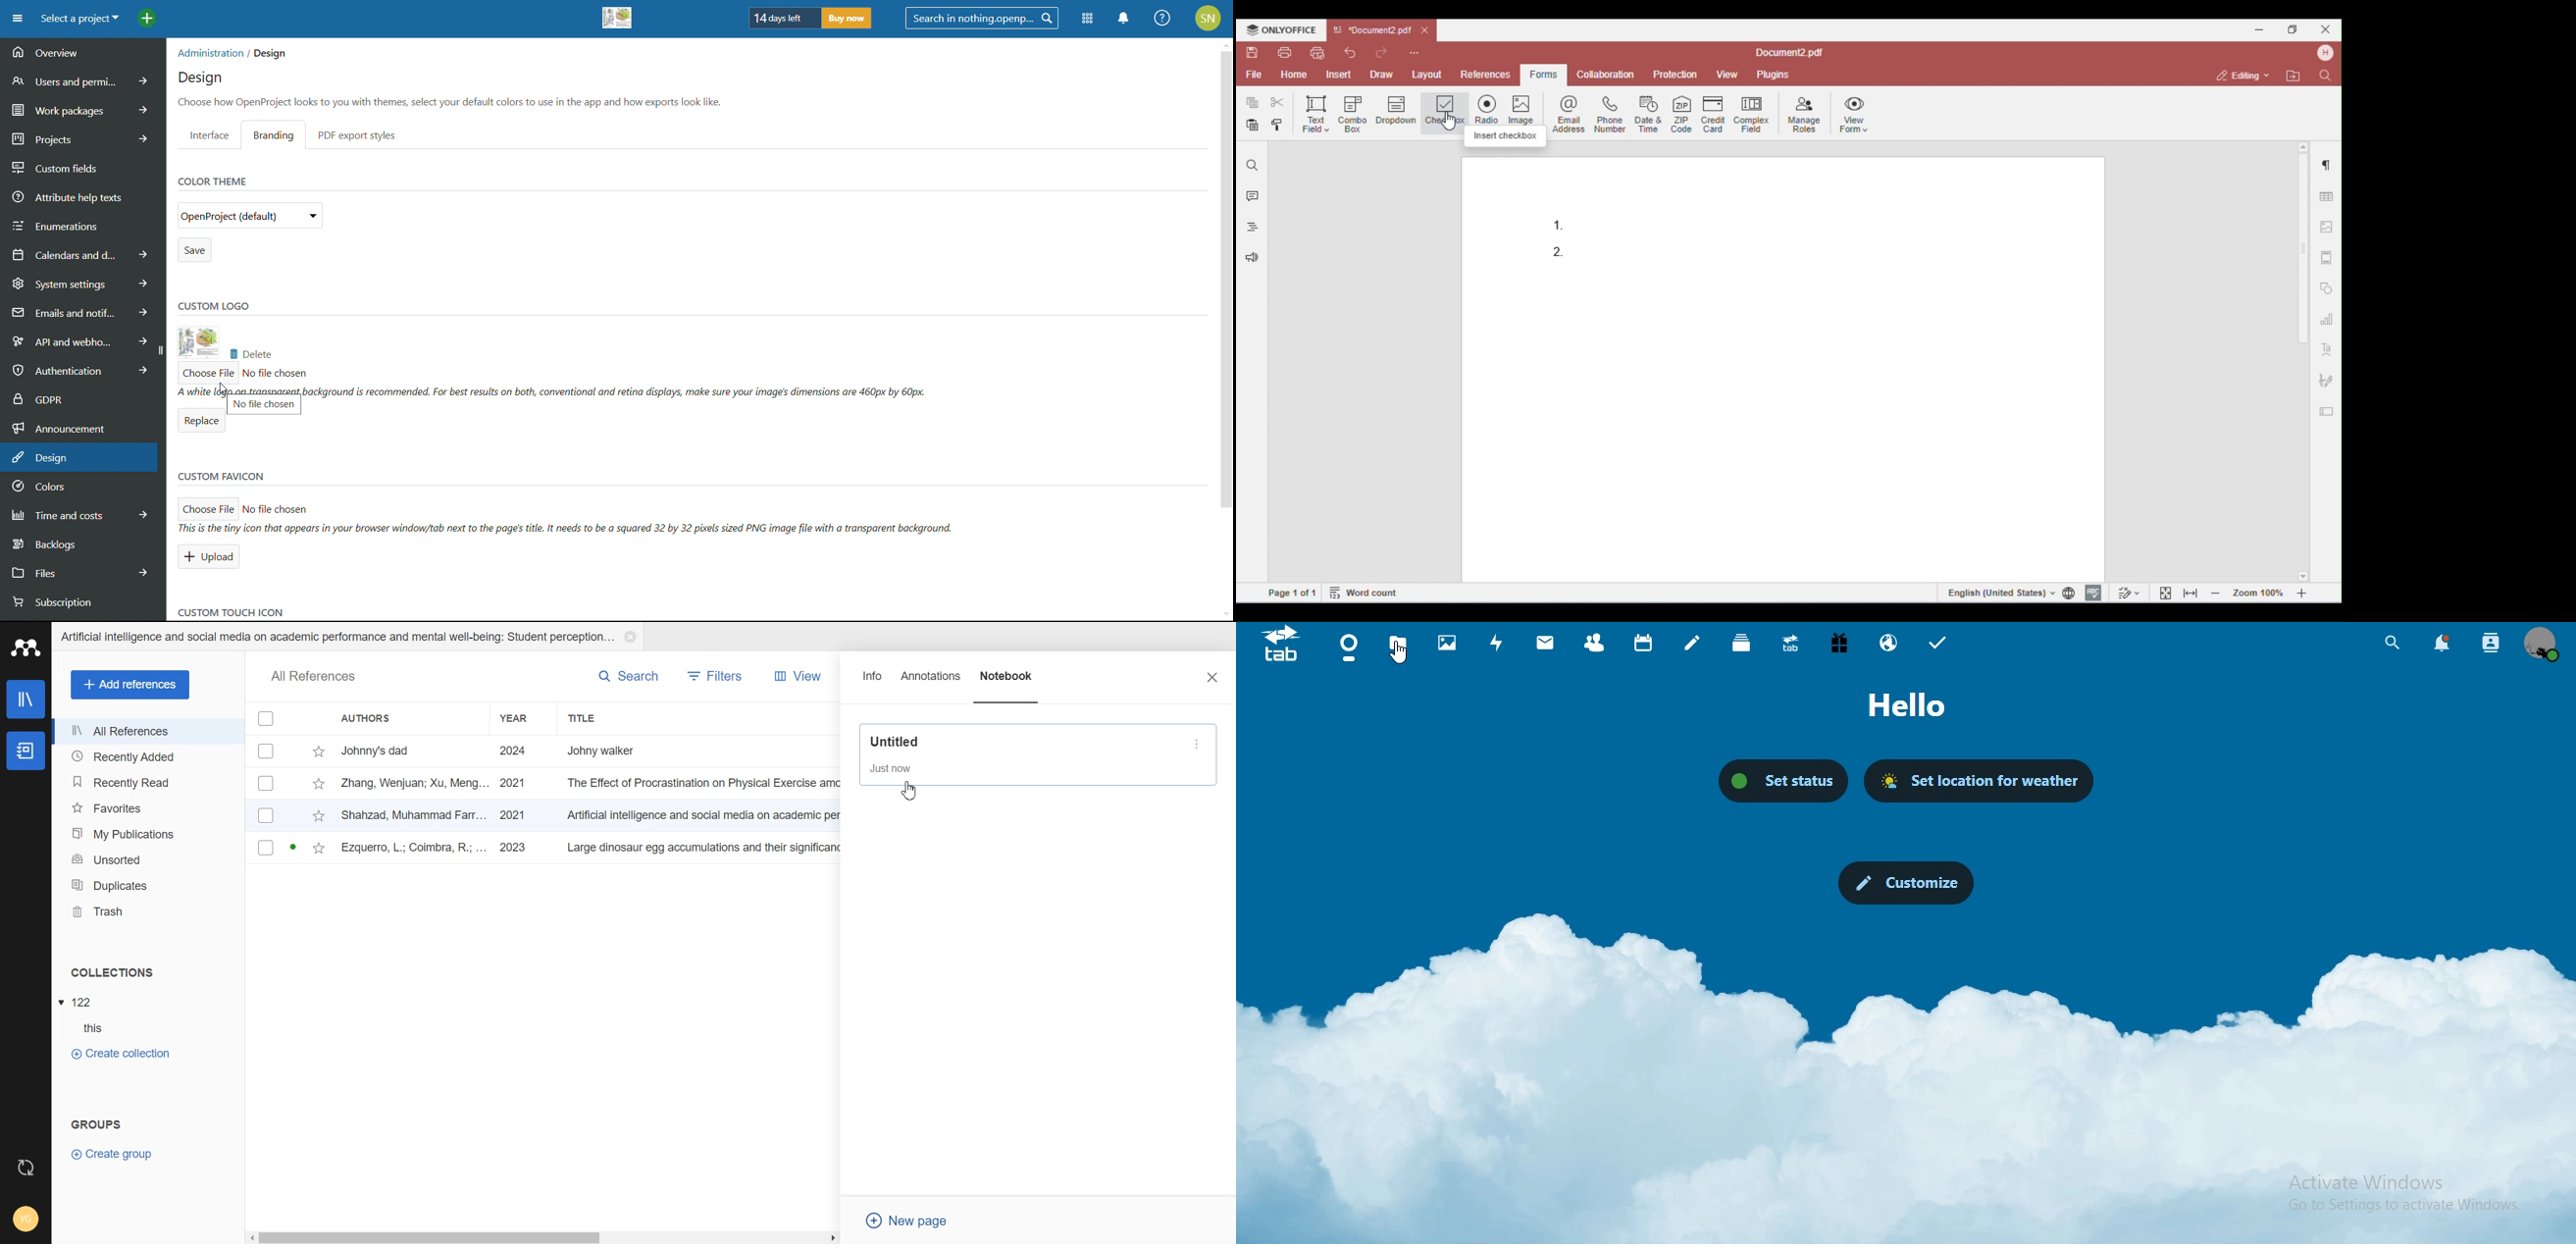  I want to click on Trash, so click(148, 912).